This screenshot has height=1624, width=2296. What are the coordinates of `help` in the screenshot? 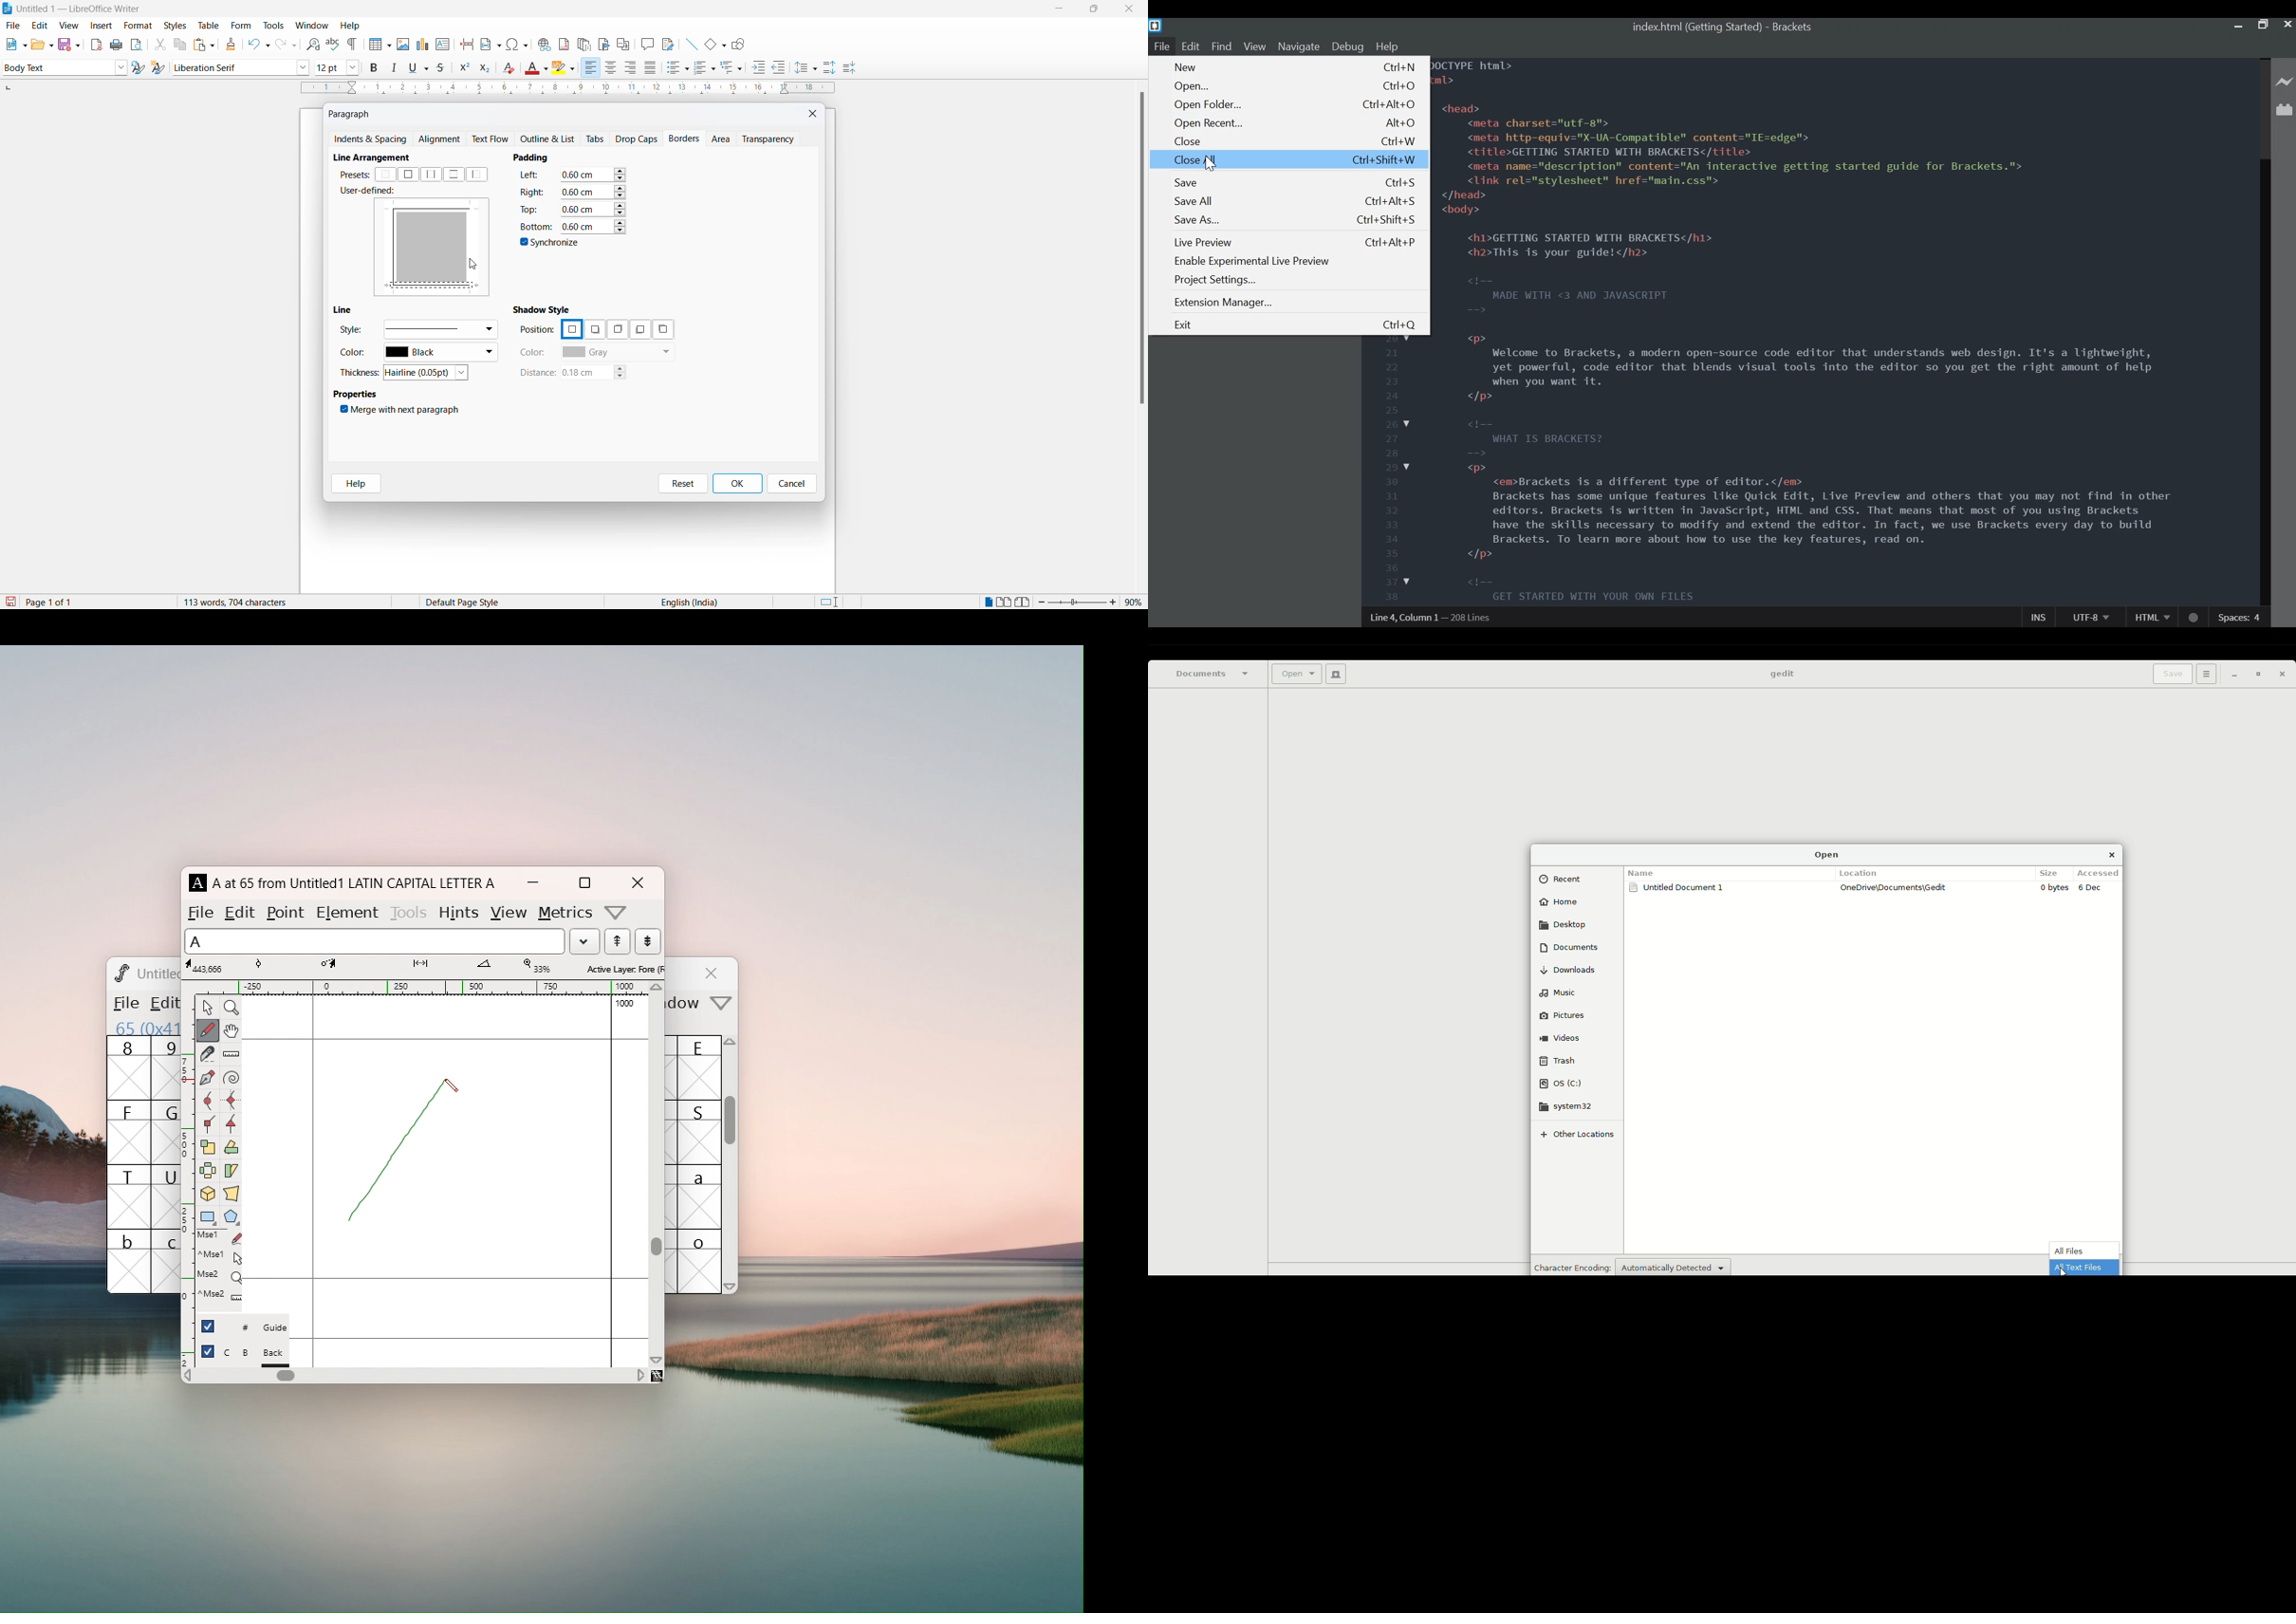 It's located at (352, 484).